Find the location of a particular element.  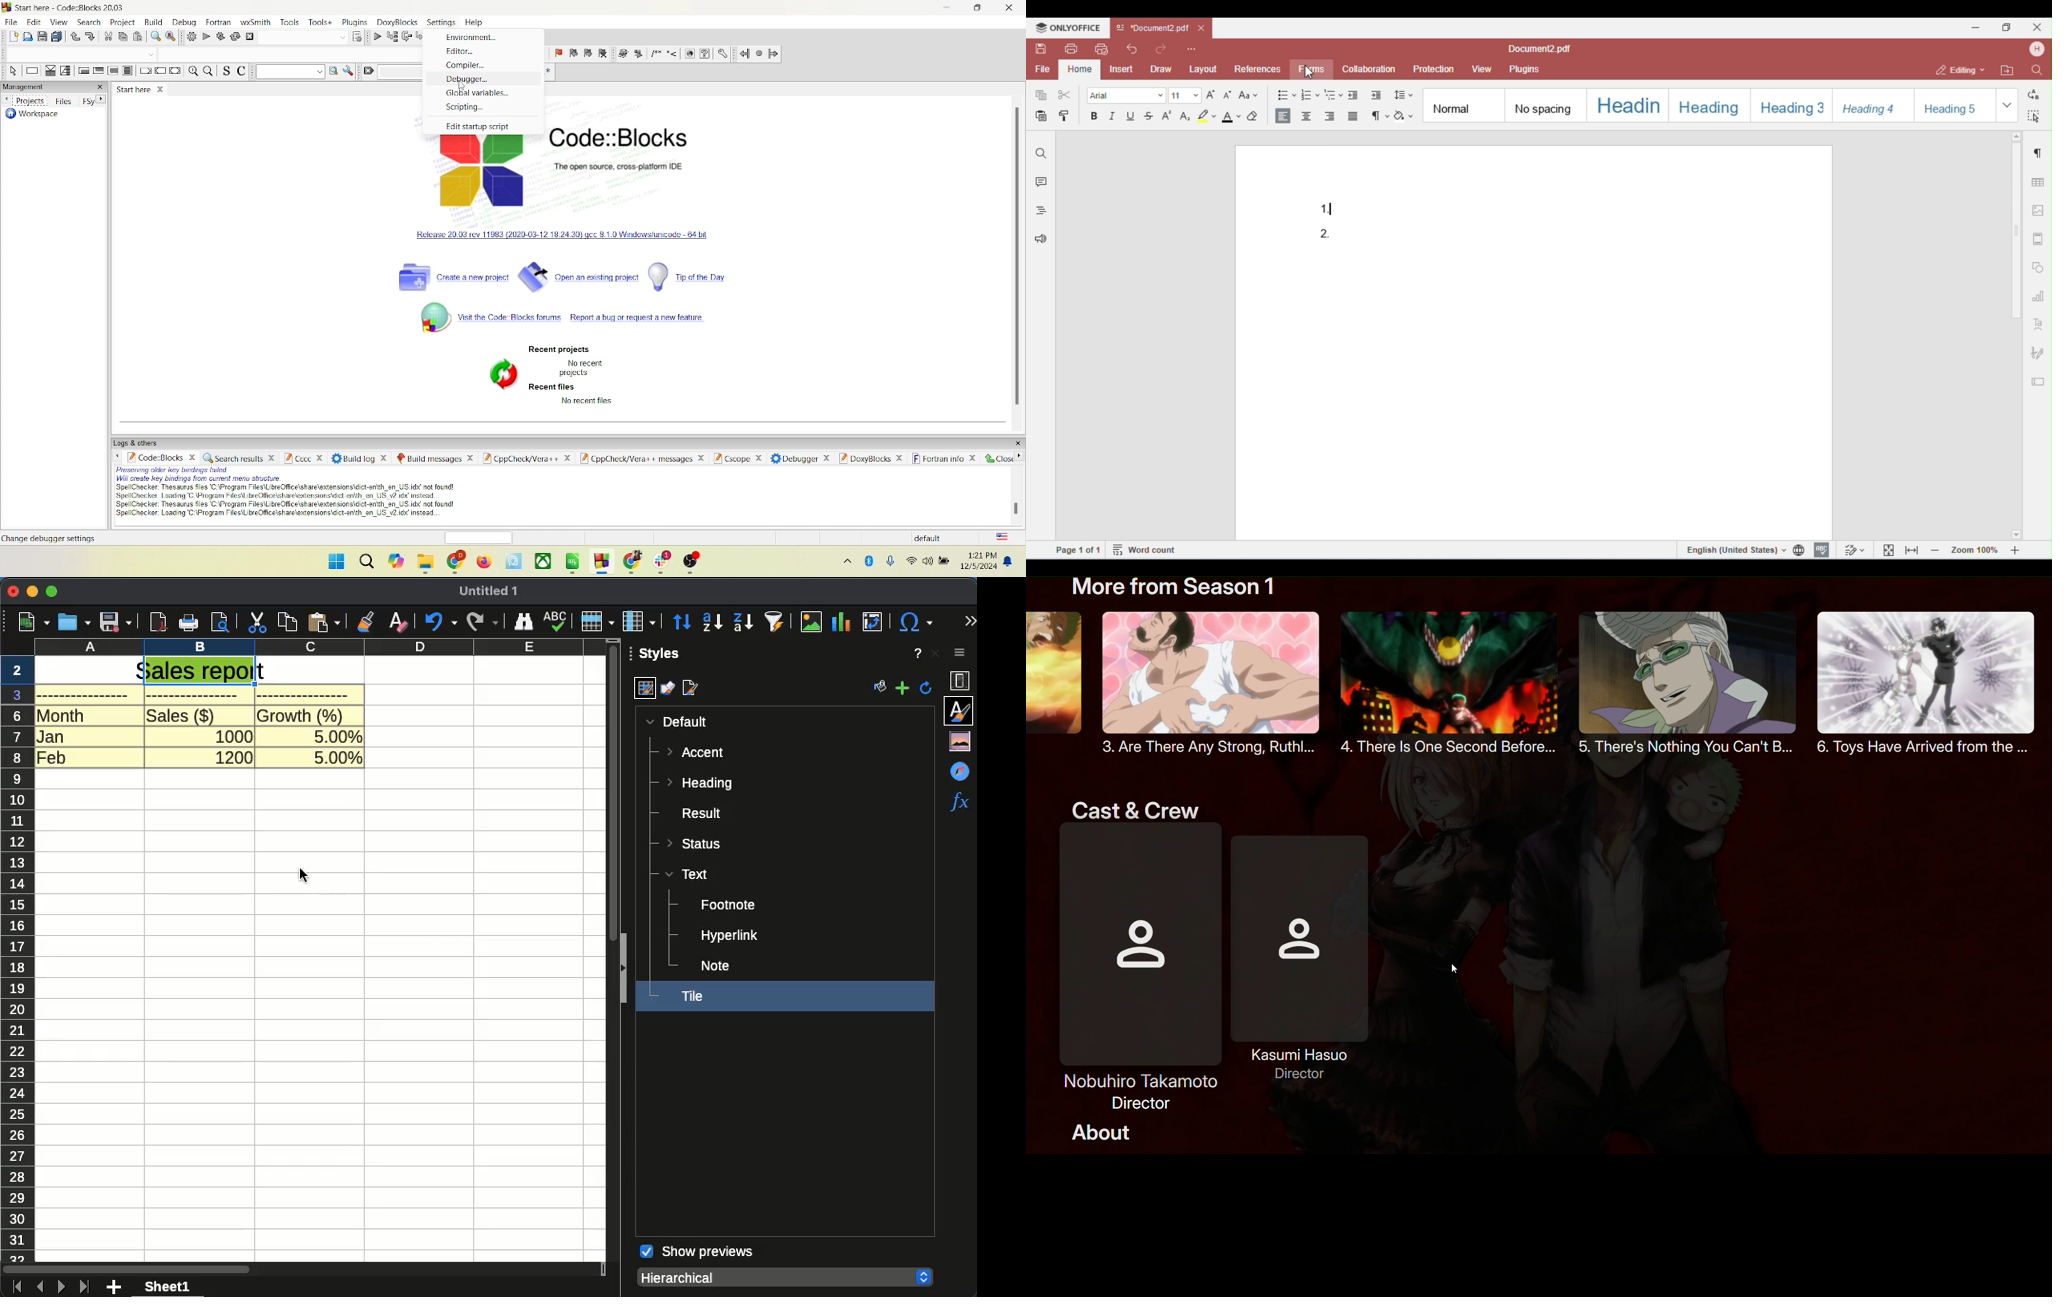

jan is located at coordinates (53, 735).